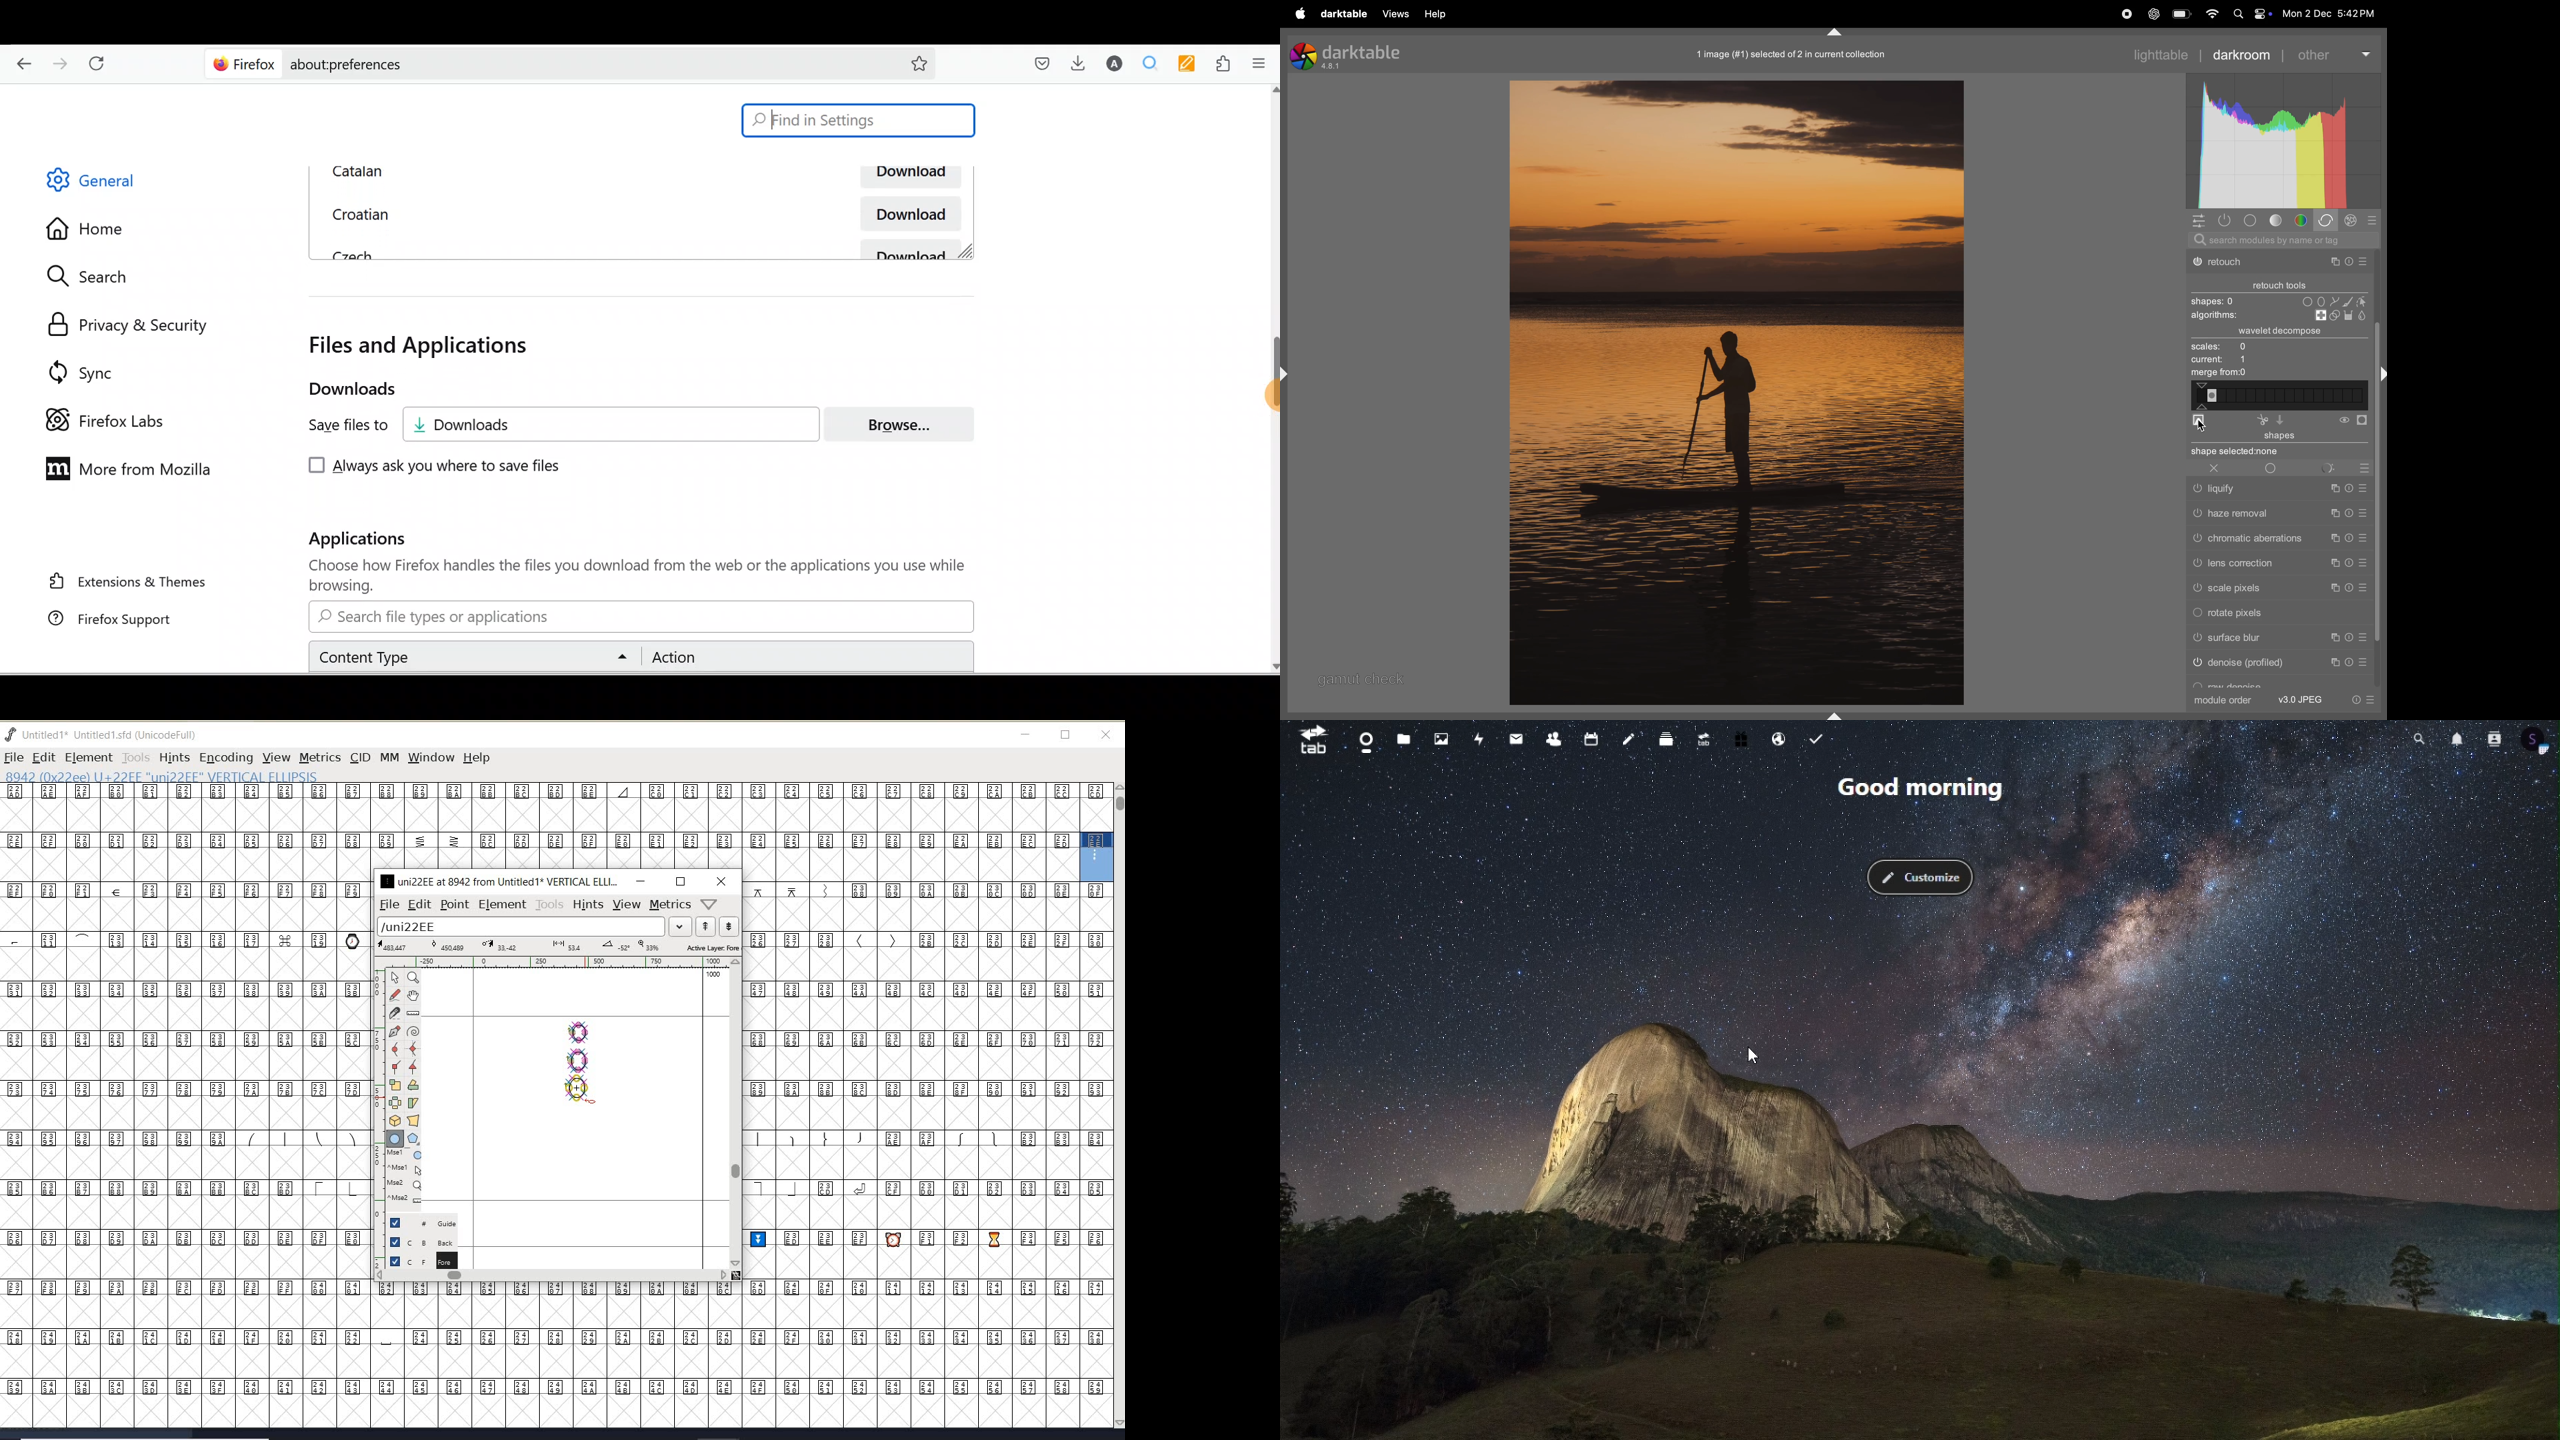  What do you see at coordinates (503, 904) in the screenshot?
I see `element` at bounding box center [503, 904].